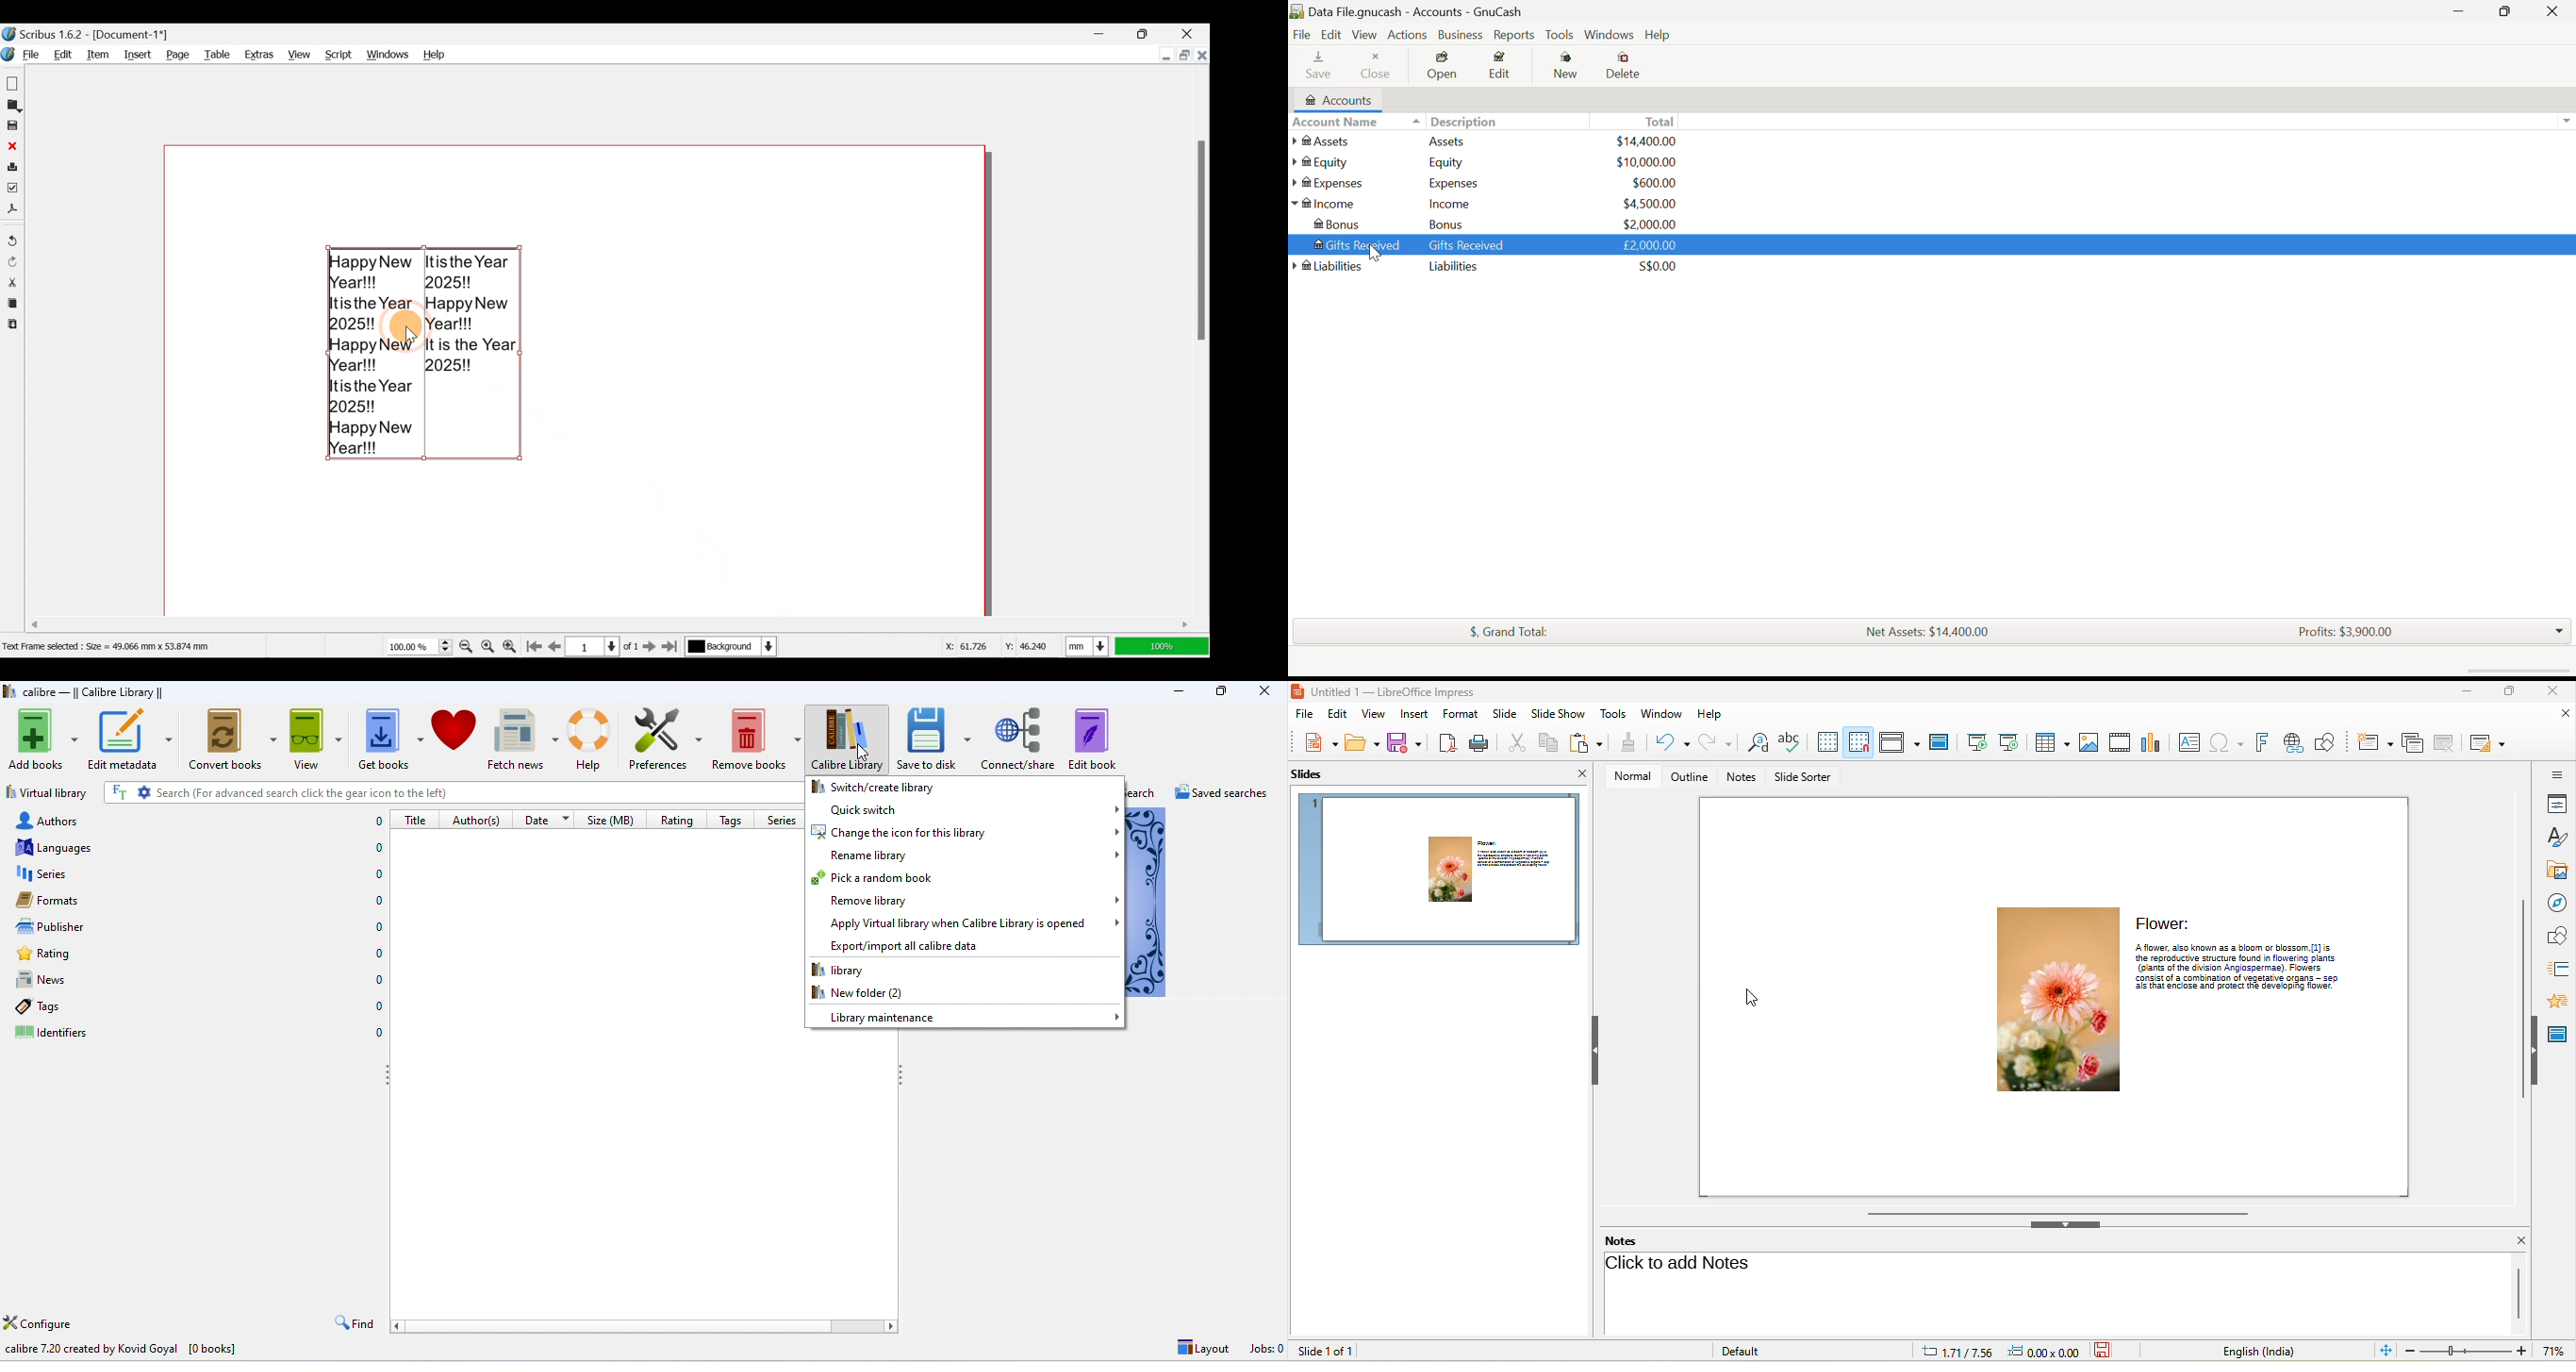  What do you see at coordinates (509, 620) in the screenshot?
I see `Scroll bar` at bounding box center [509, 620].